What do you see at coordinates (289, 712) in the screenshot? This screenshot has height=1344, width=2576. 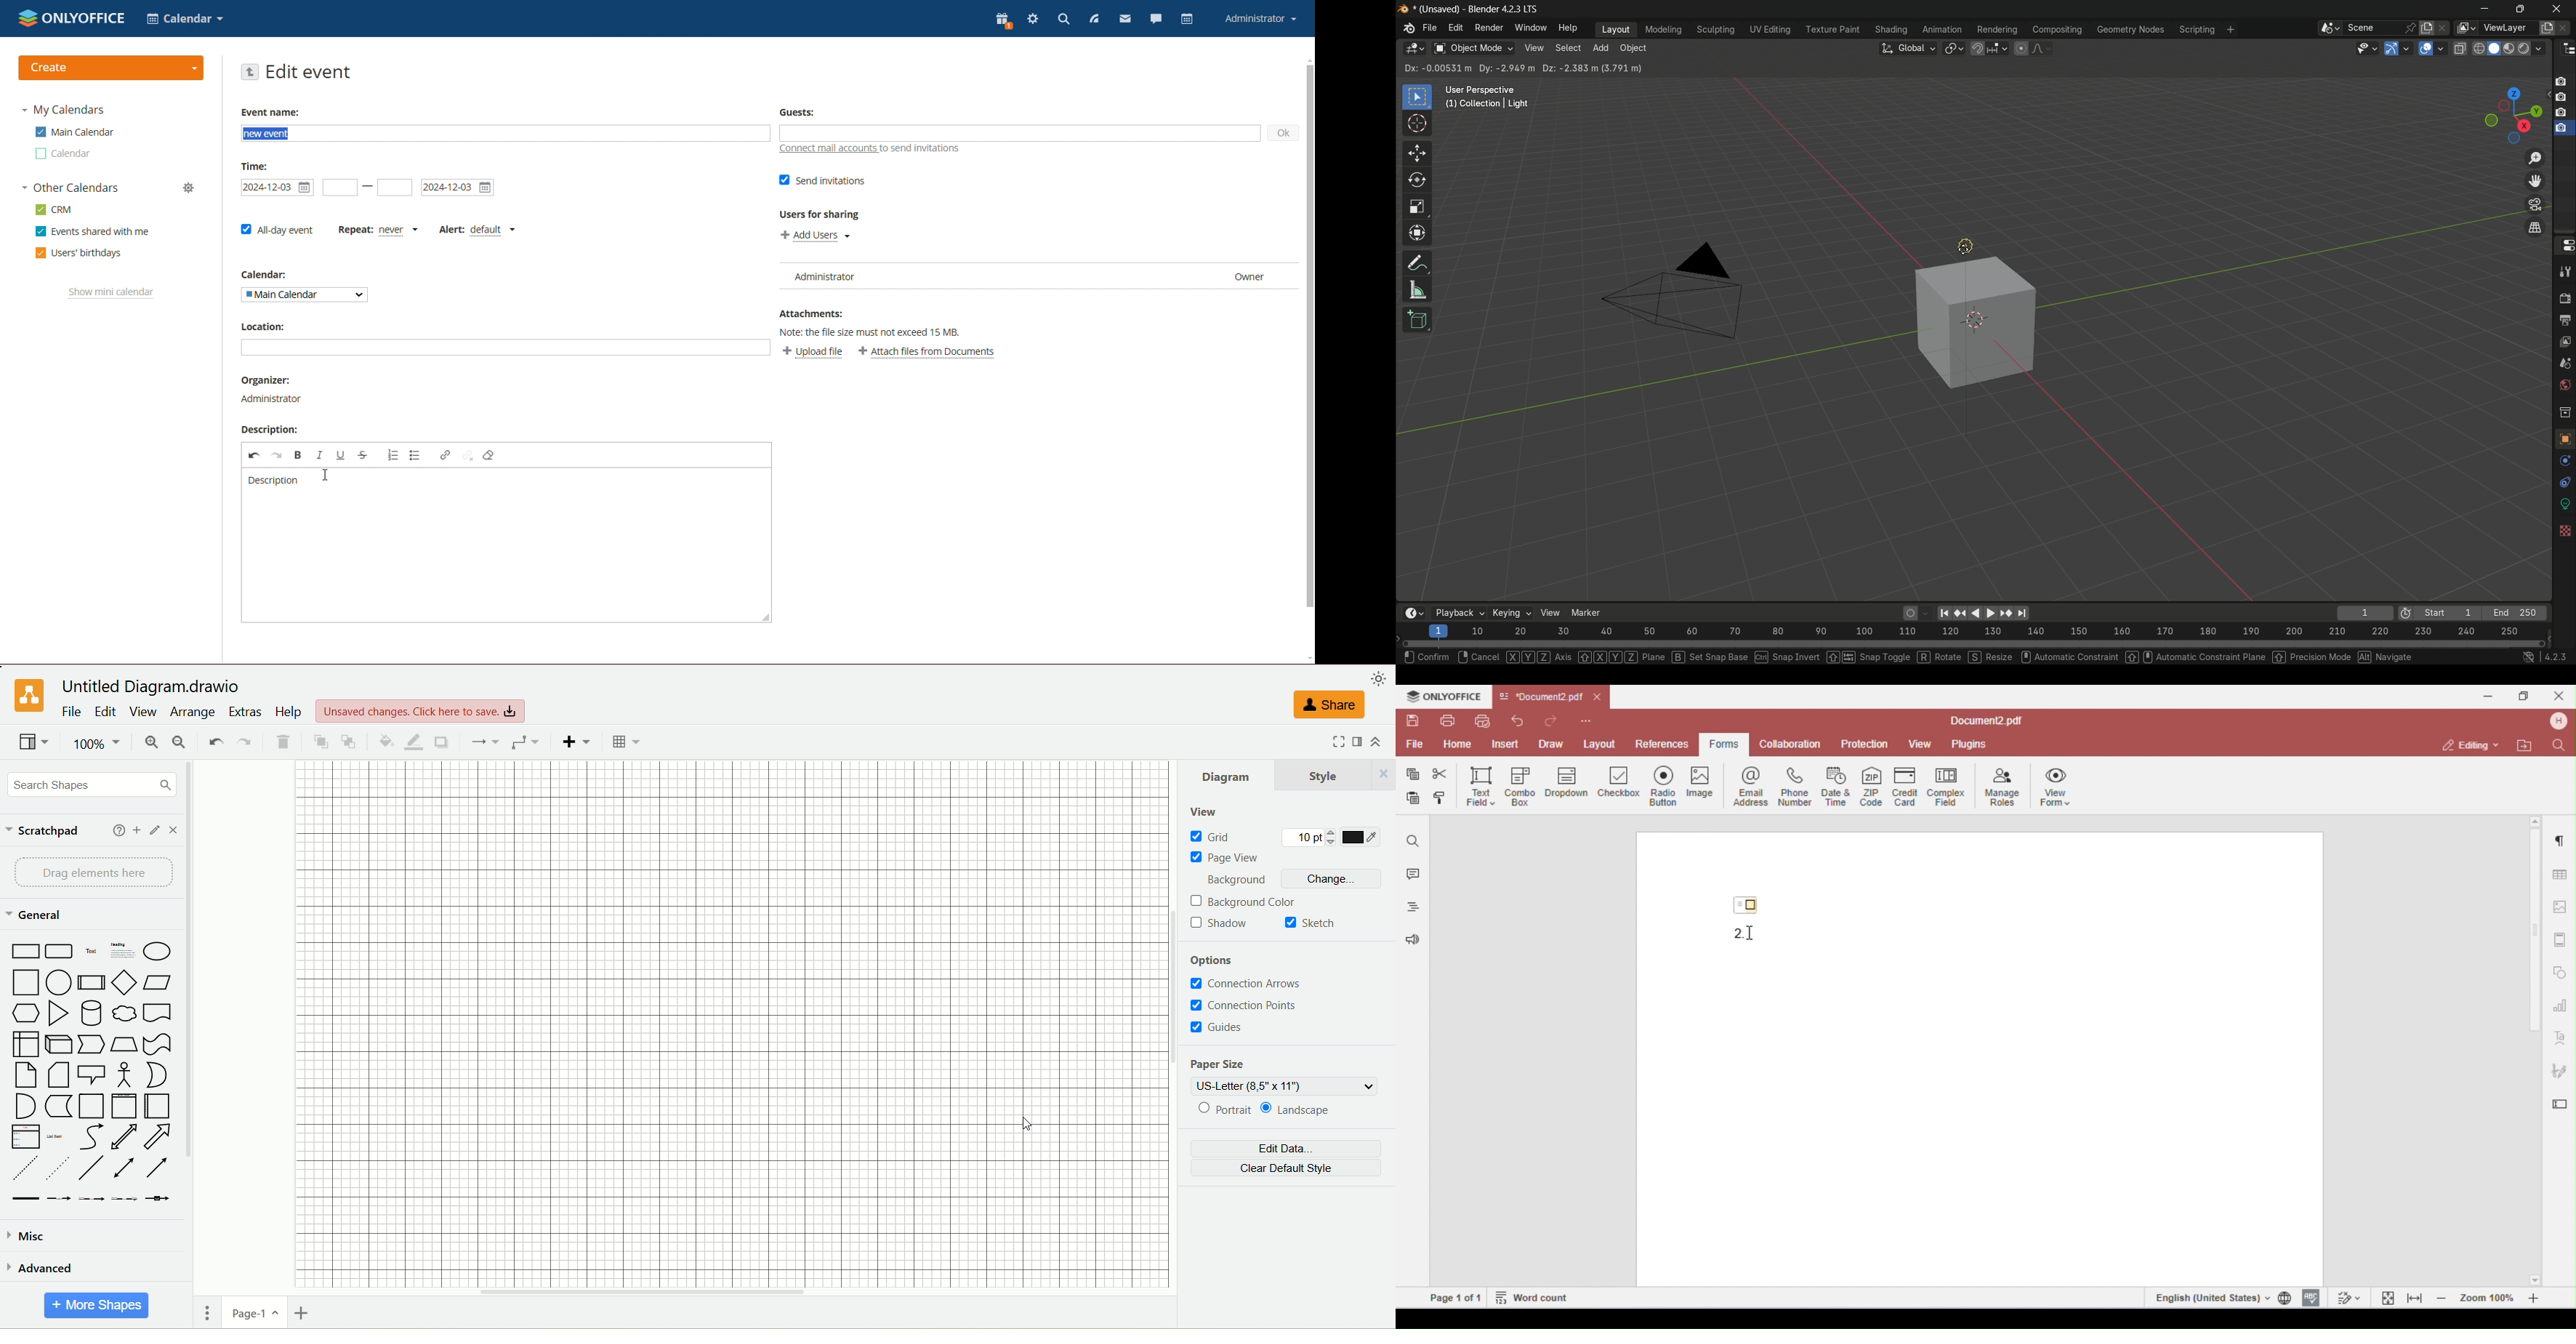 I see `help` at bounding box center [289, 712].